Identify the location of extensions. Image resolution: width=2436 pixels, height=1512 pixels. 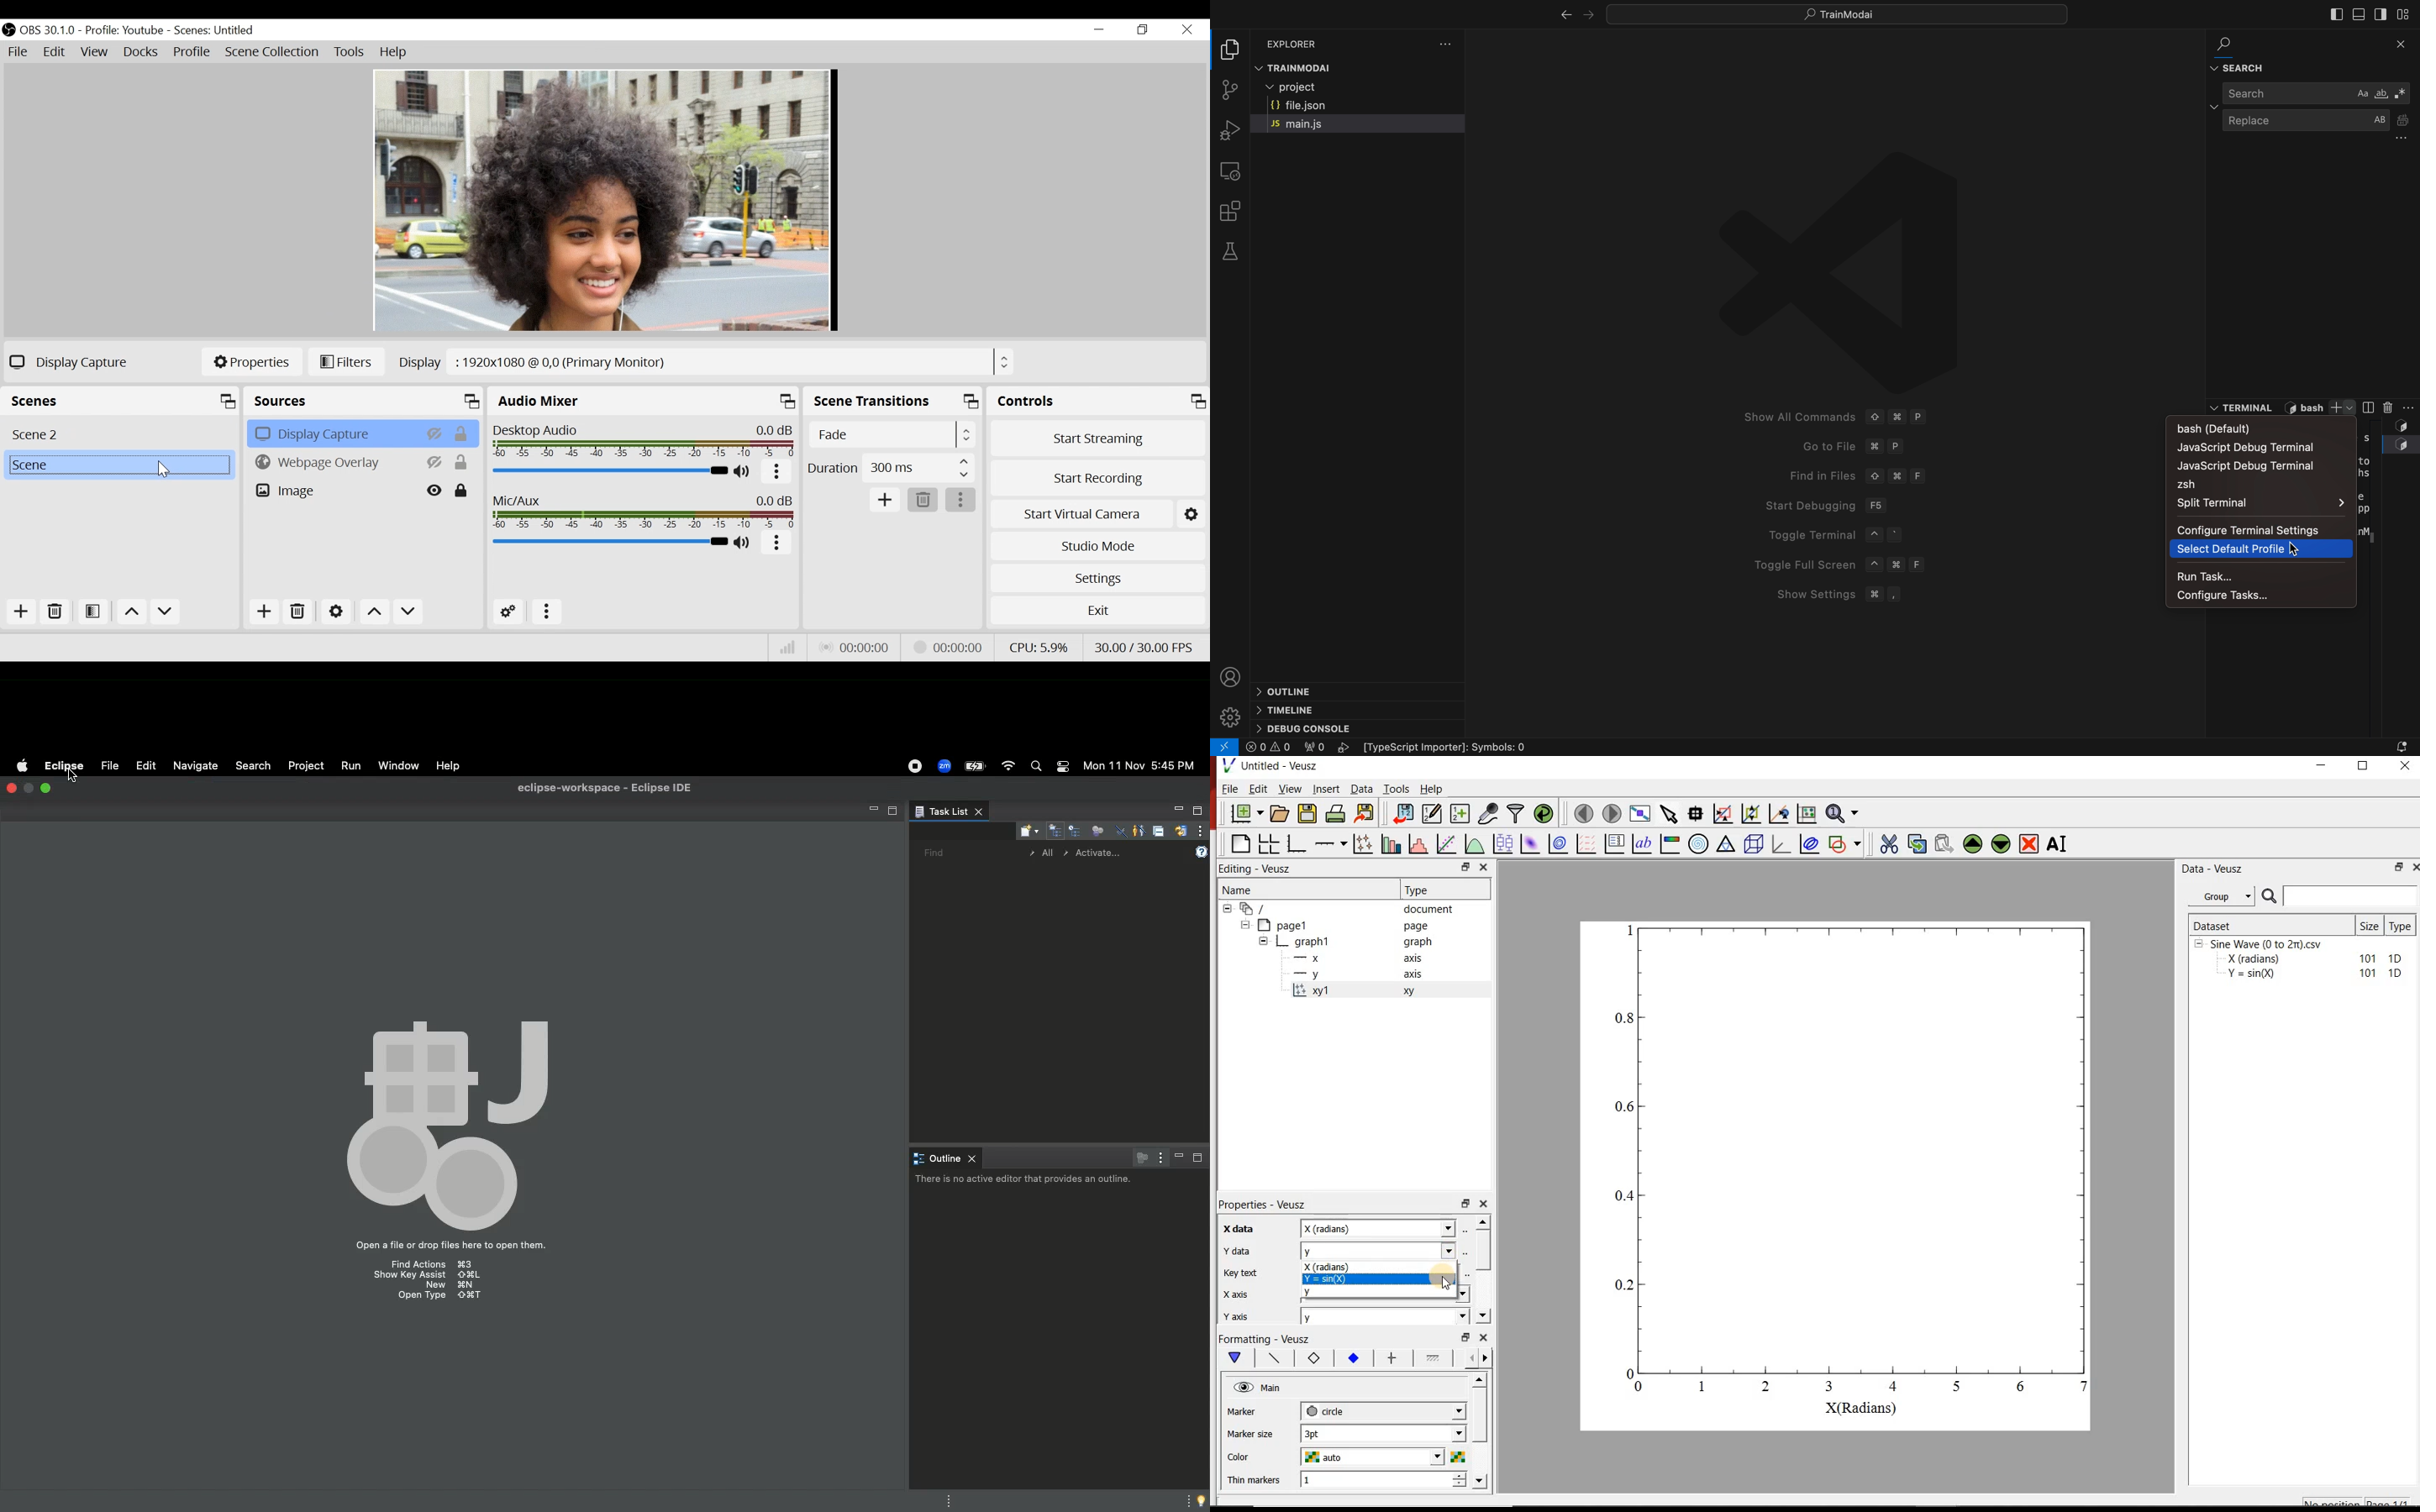
(1234, 211).